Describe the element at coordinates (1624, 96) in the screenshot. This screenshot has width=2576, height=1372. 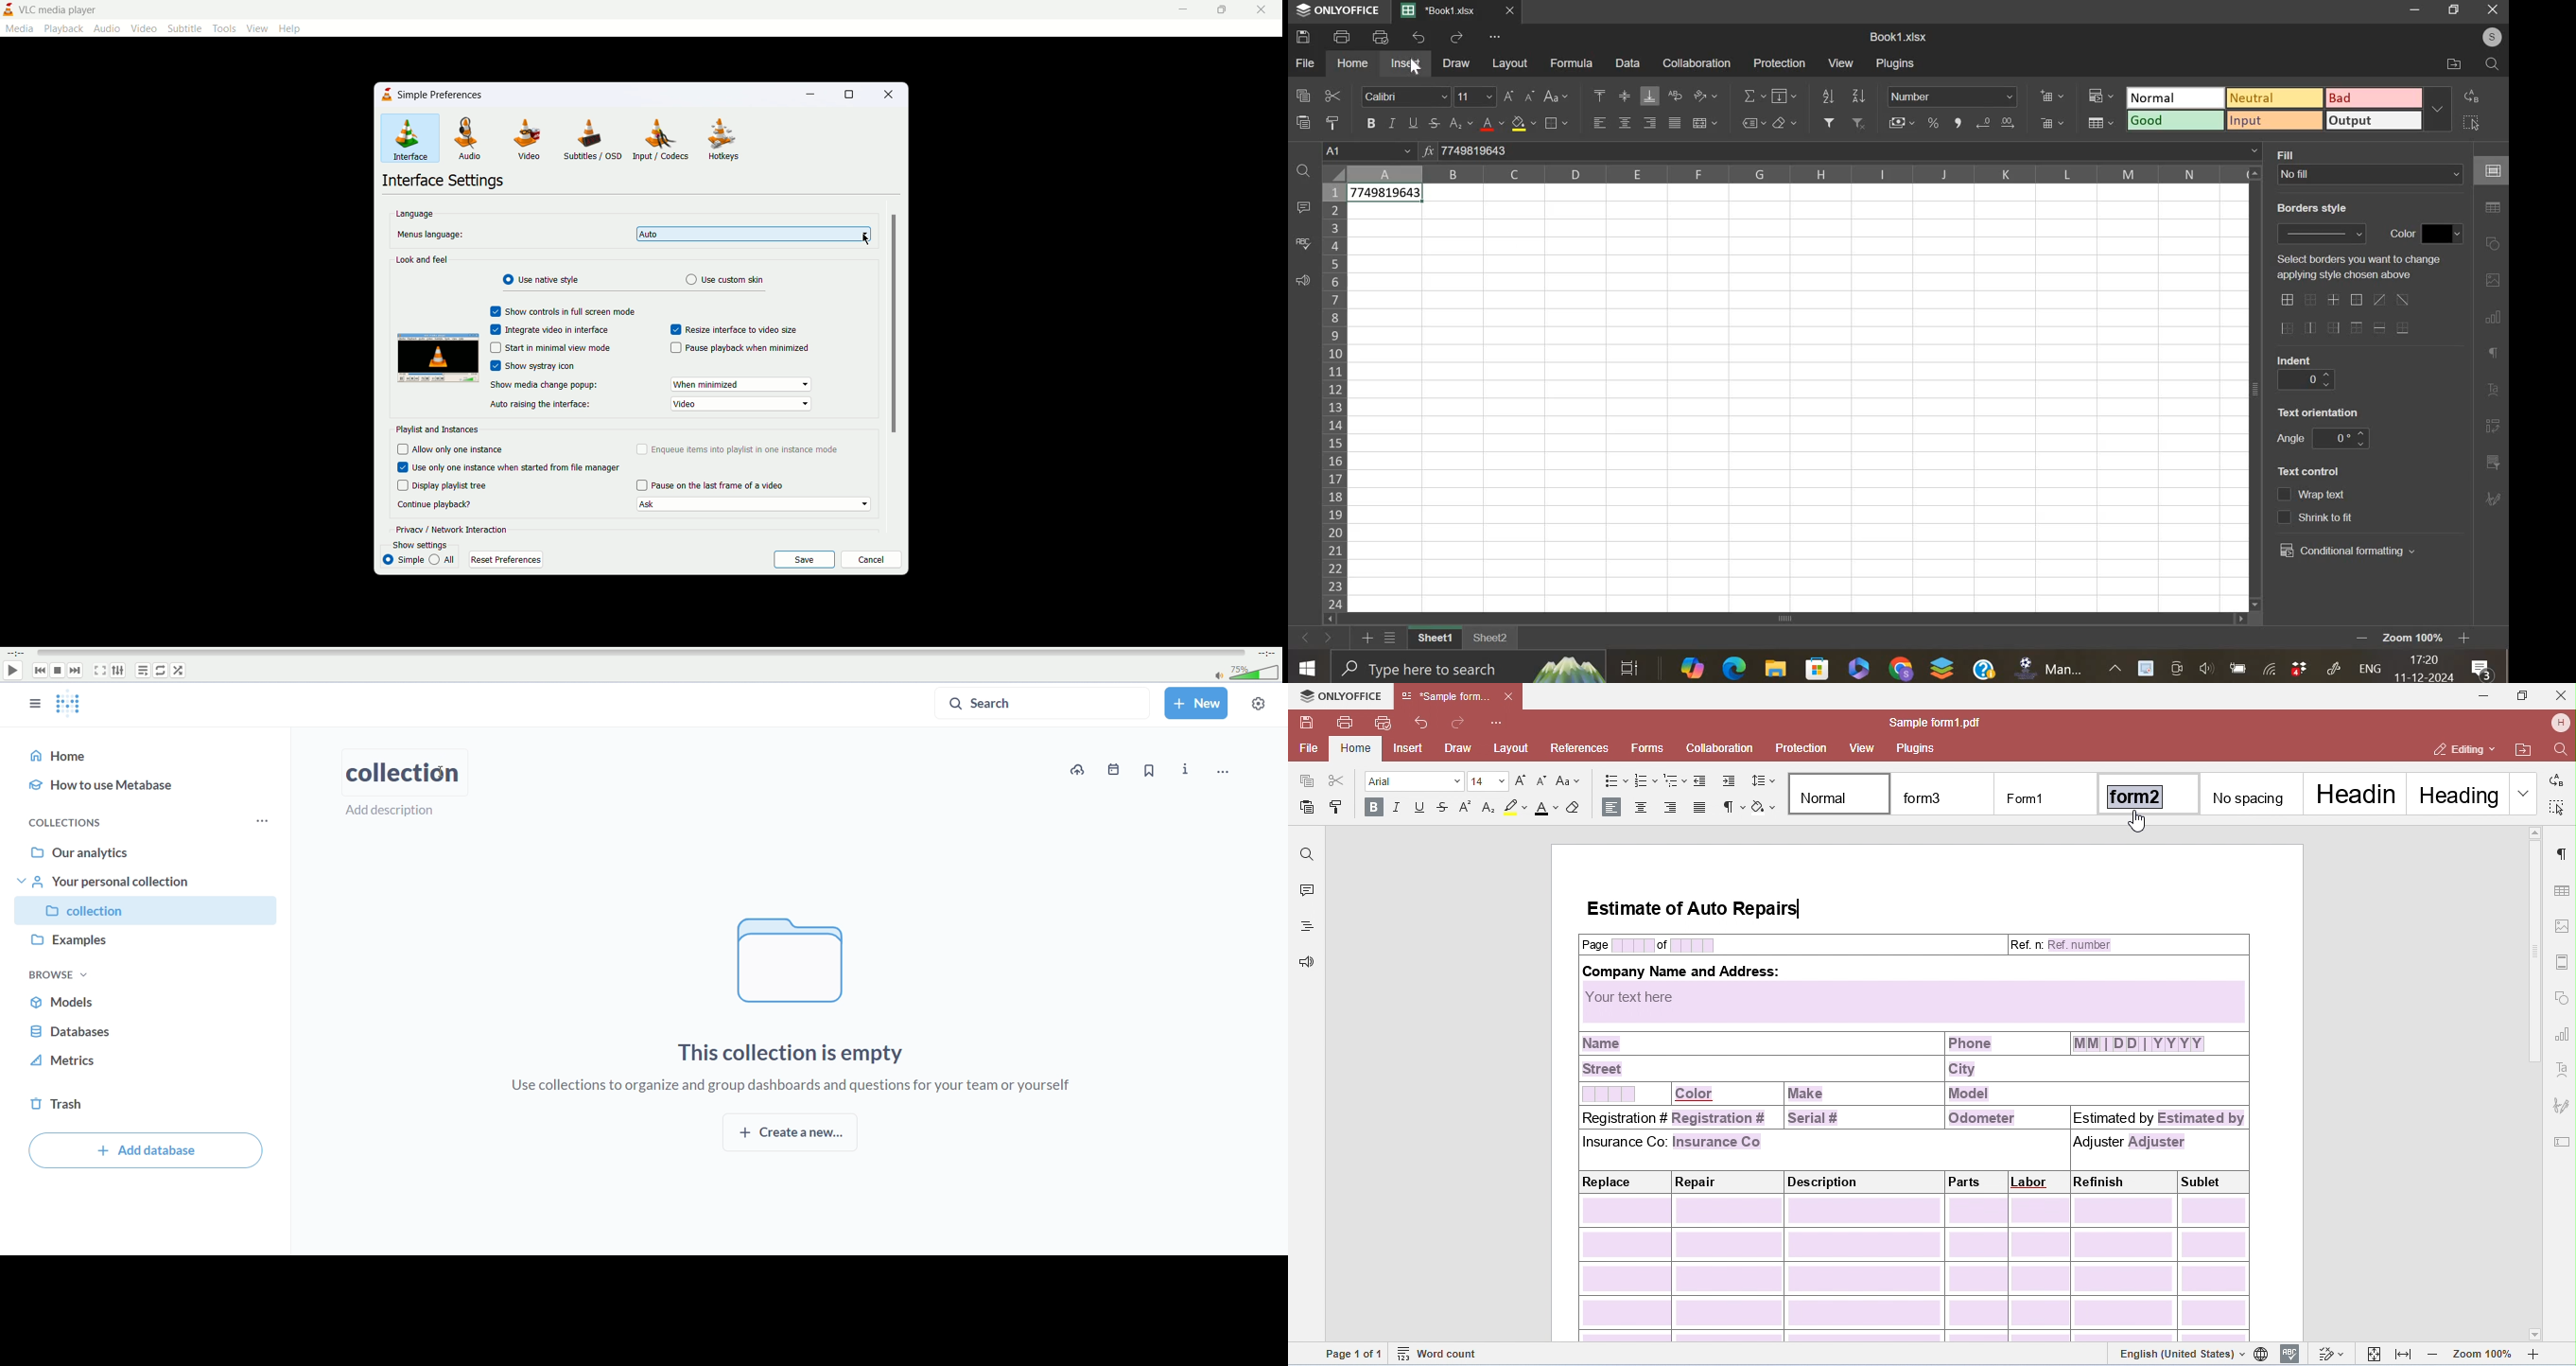
I see `align vertically` at that location.